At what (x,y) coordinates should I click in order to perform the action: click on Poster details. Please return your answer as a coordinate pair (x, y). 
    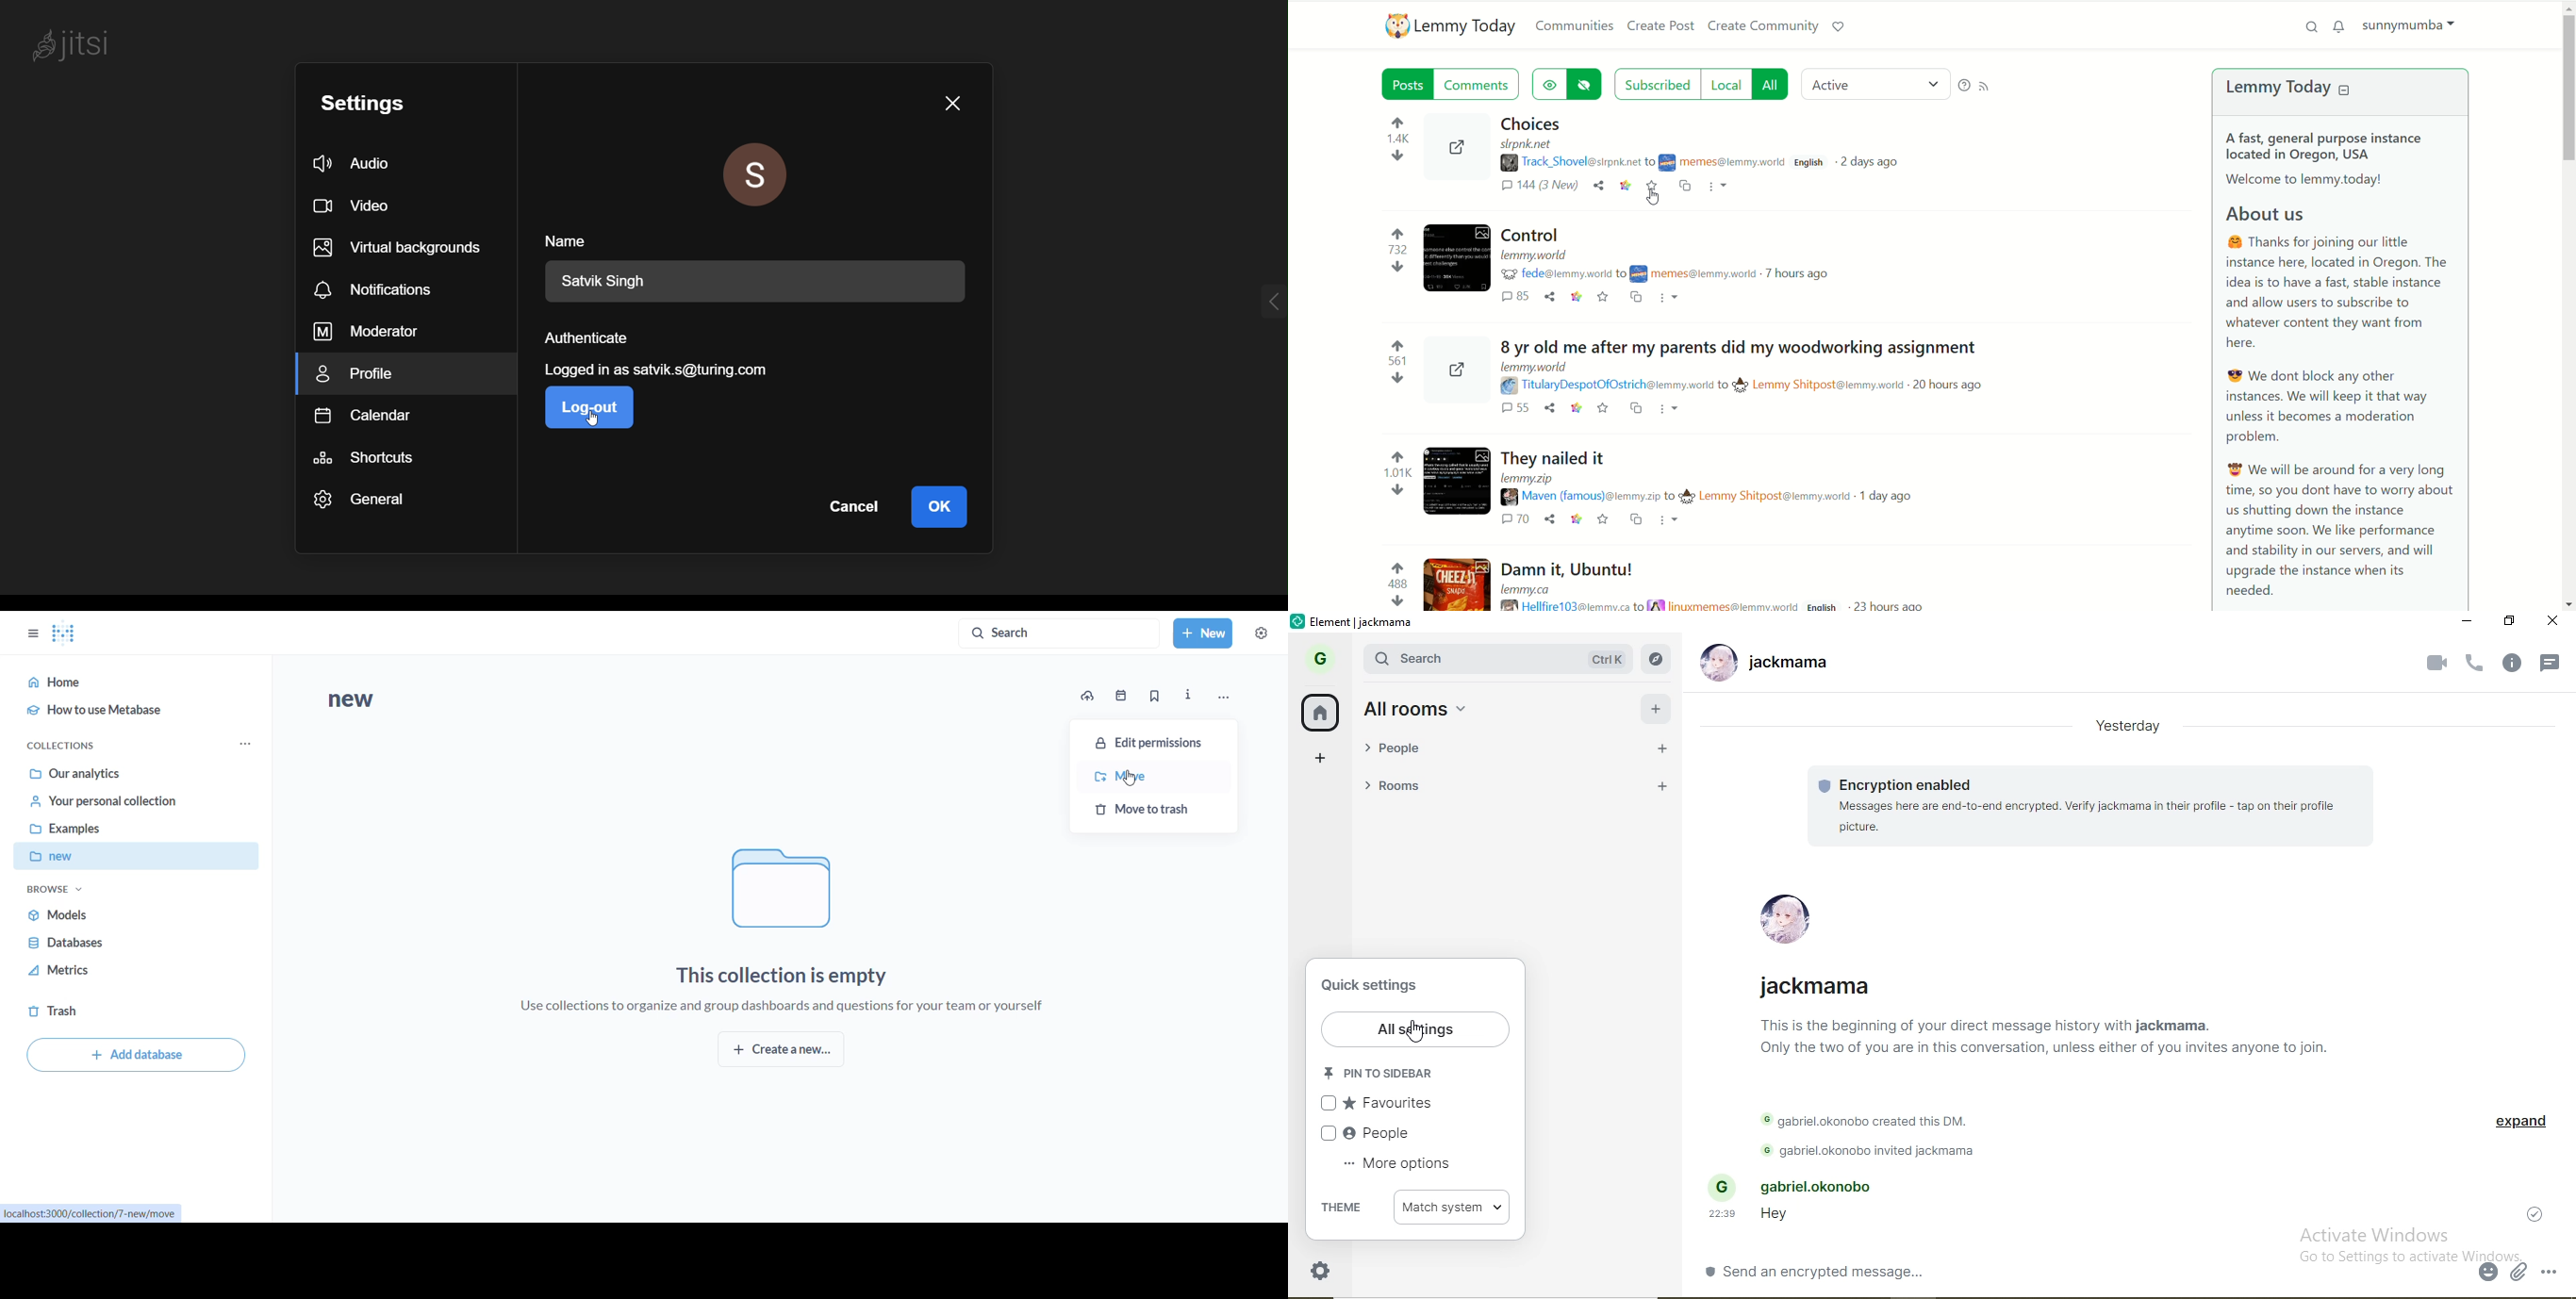
    Looking at the image, I should click on (1693, 386).